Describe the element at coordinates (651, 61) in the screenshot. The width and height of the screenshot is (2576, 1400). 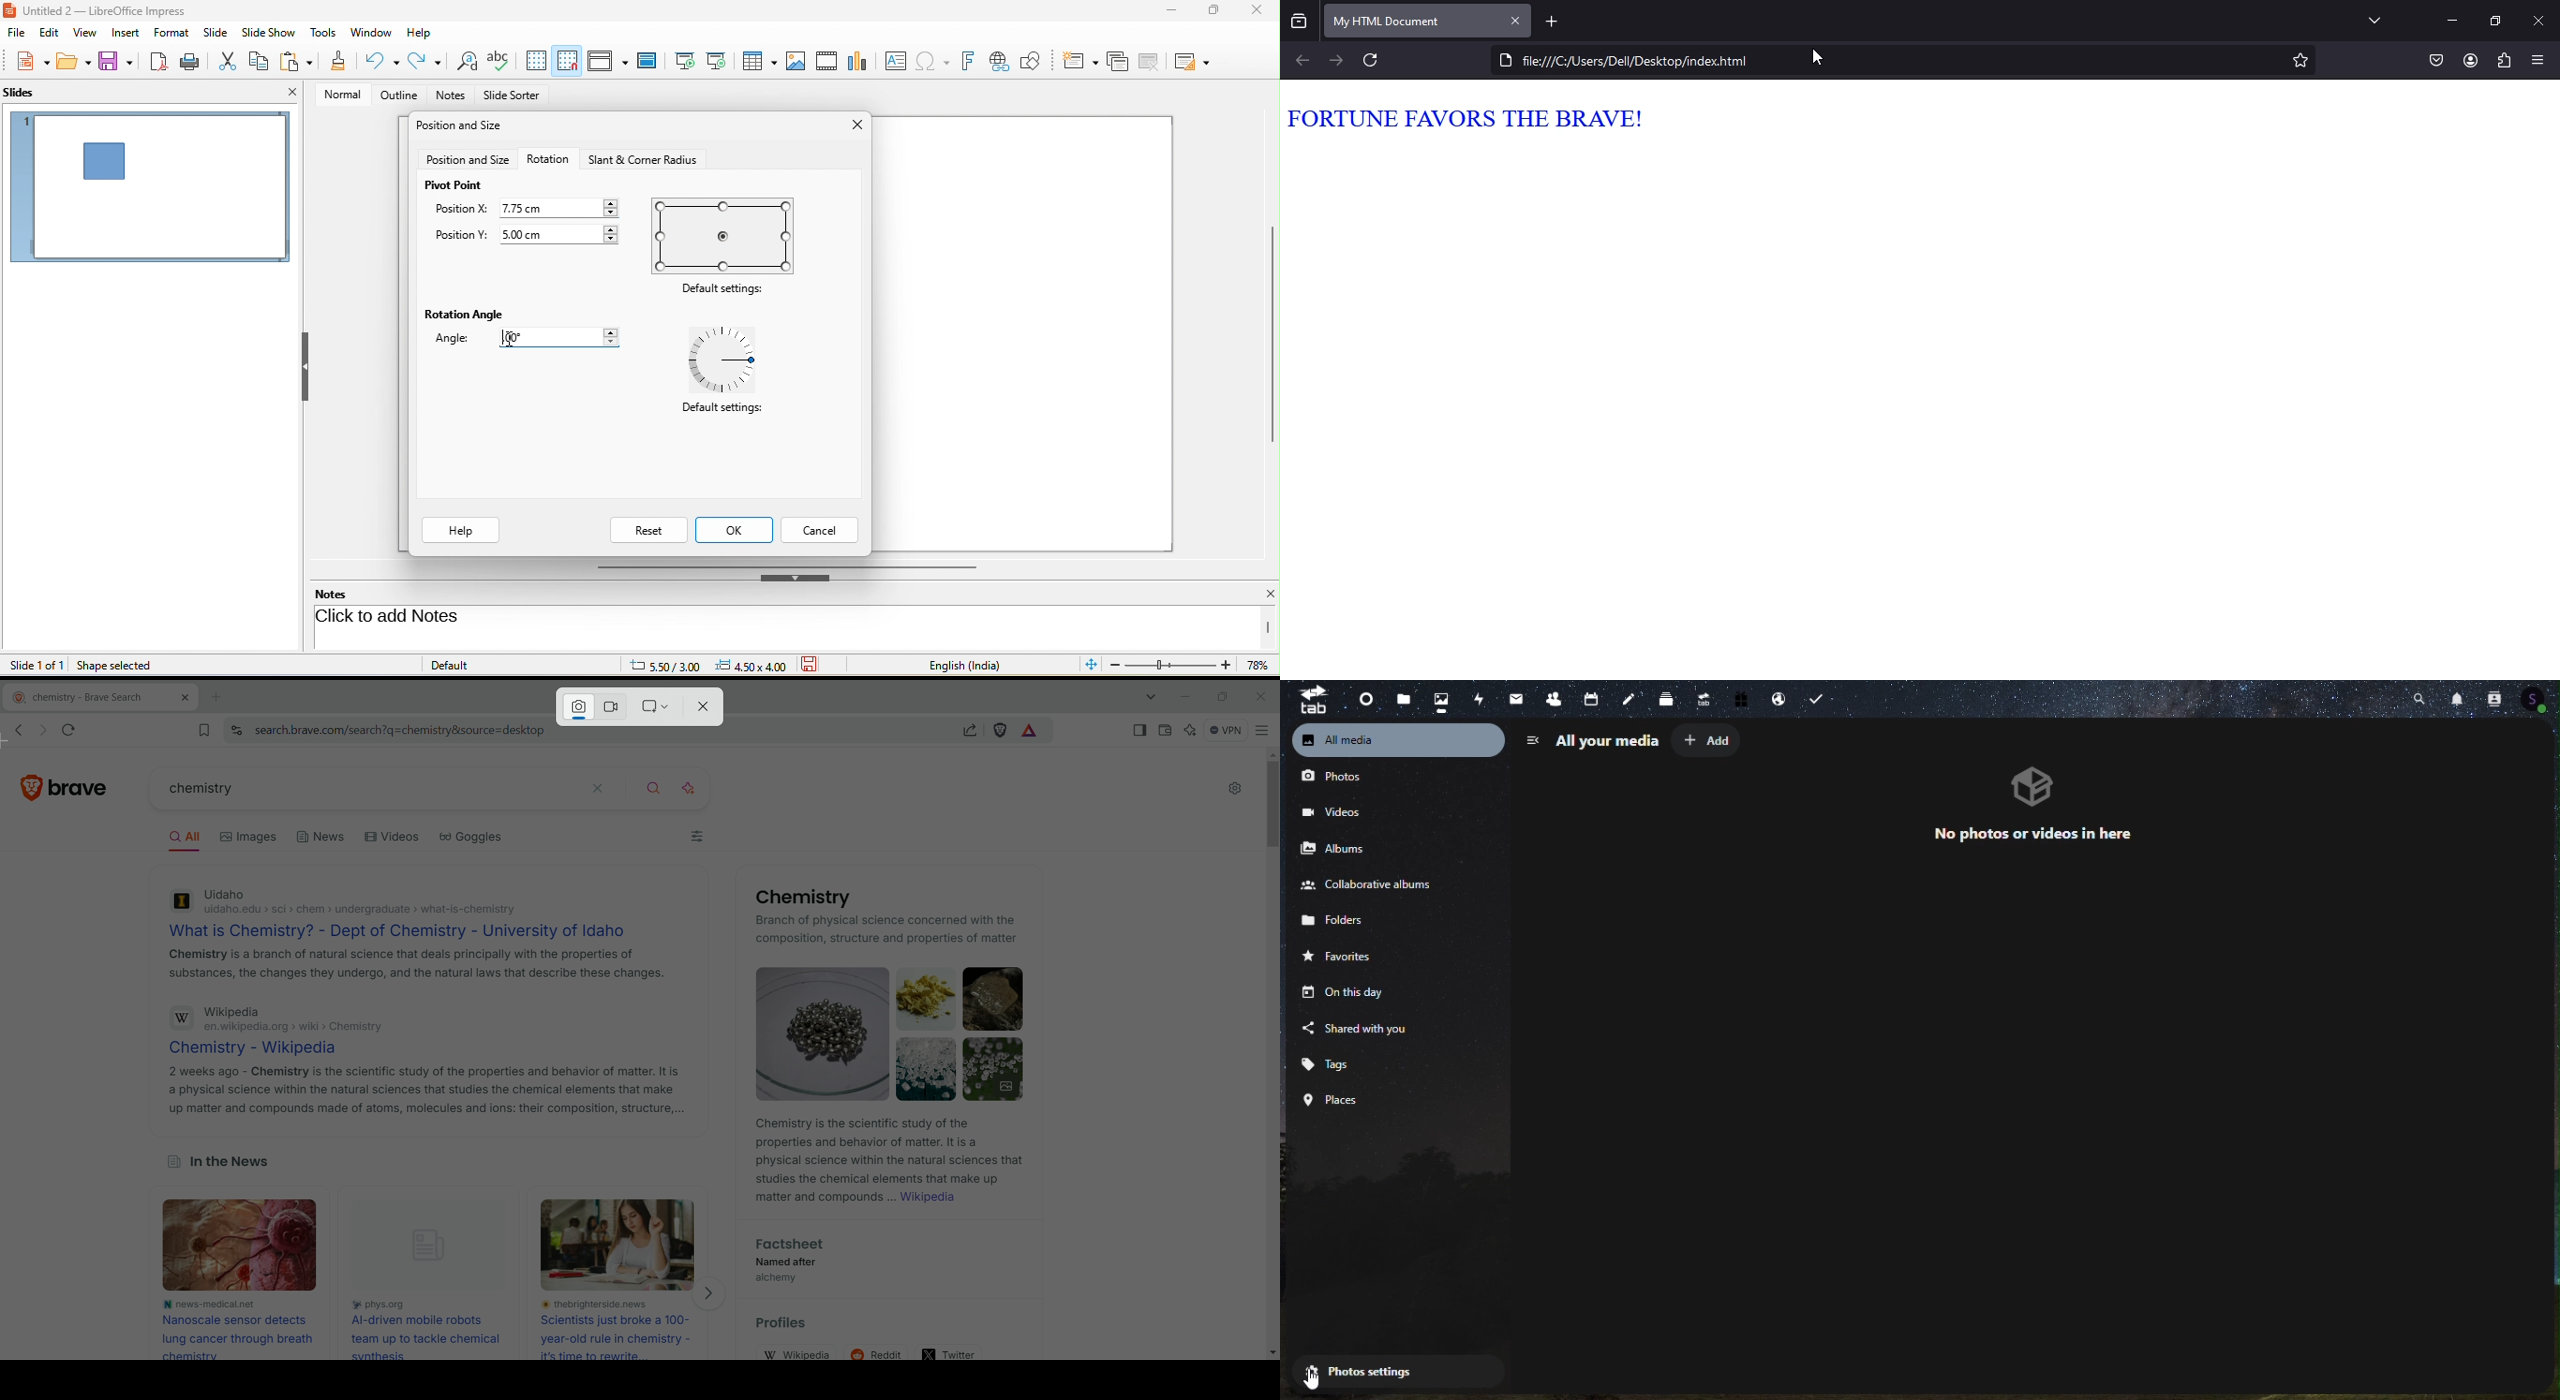
I see `master slide` at that location.